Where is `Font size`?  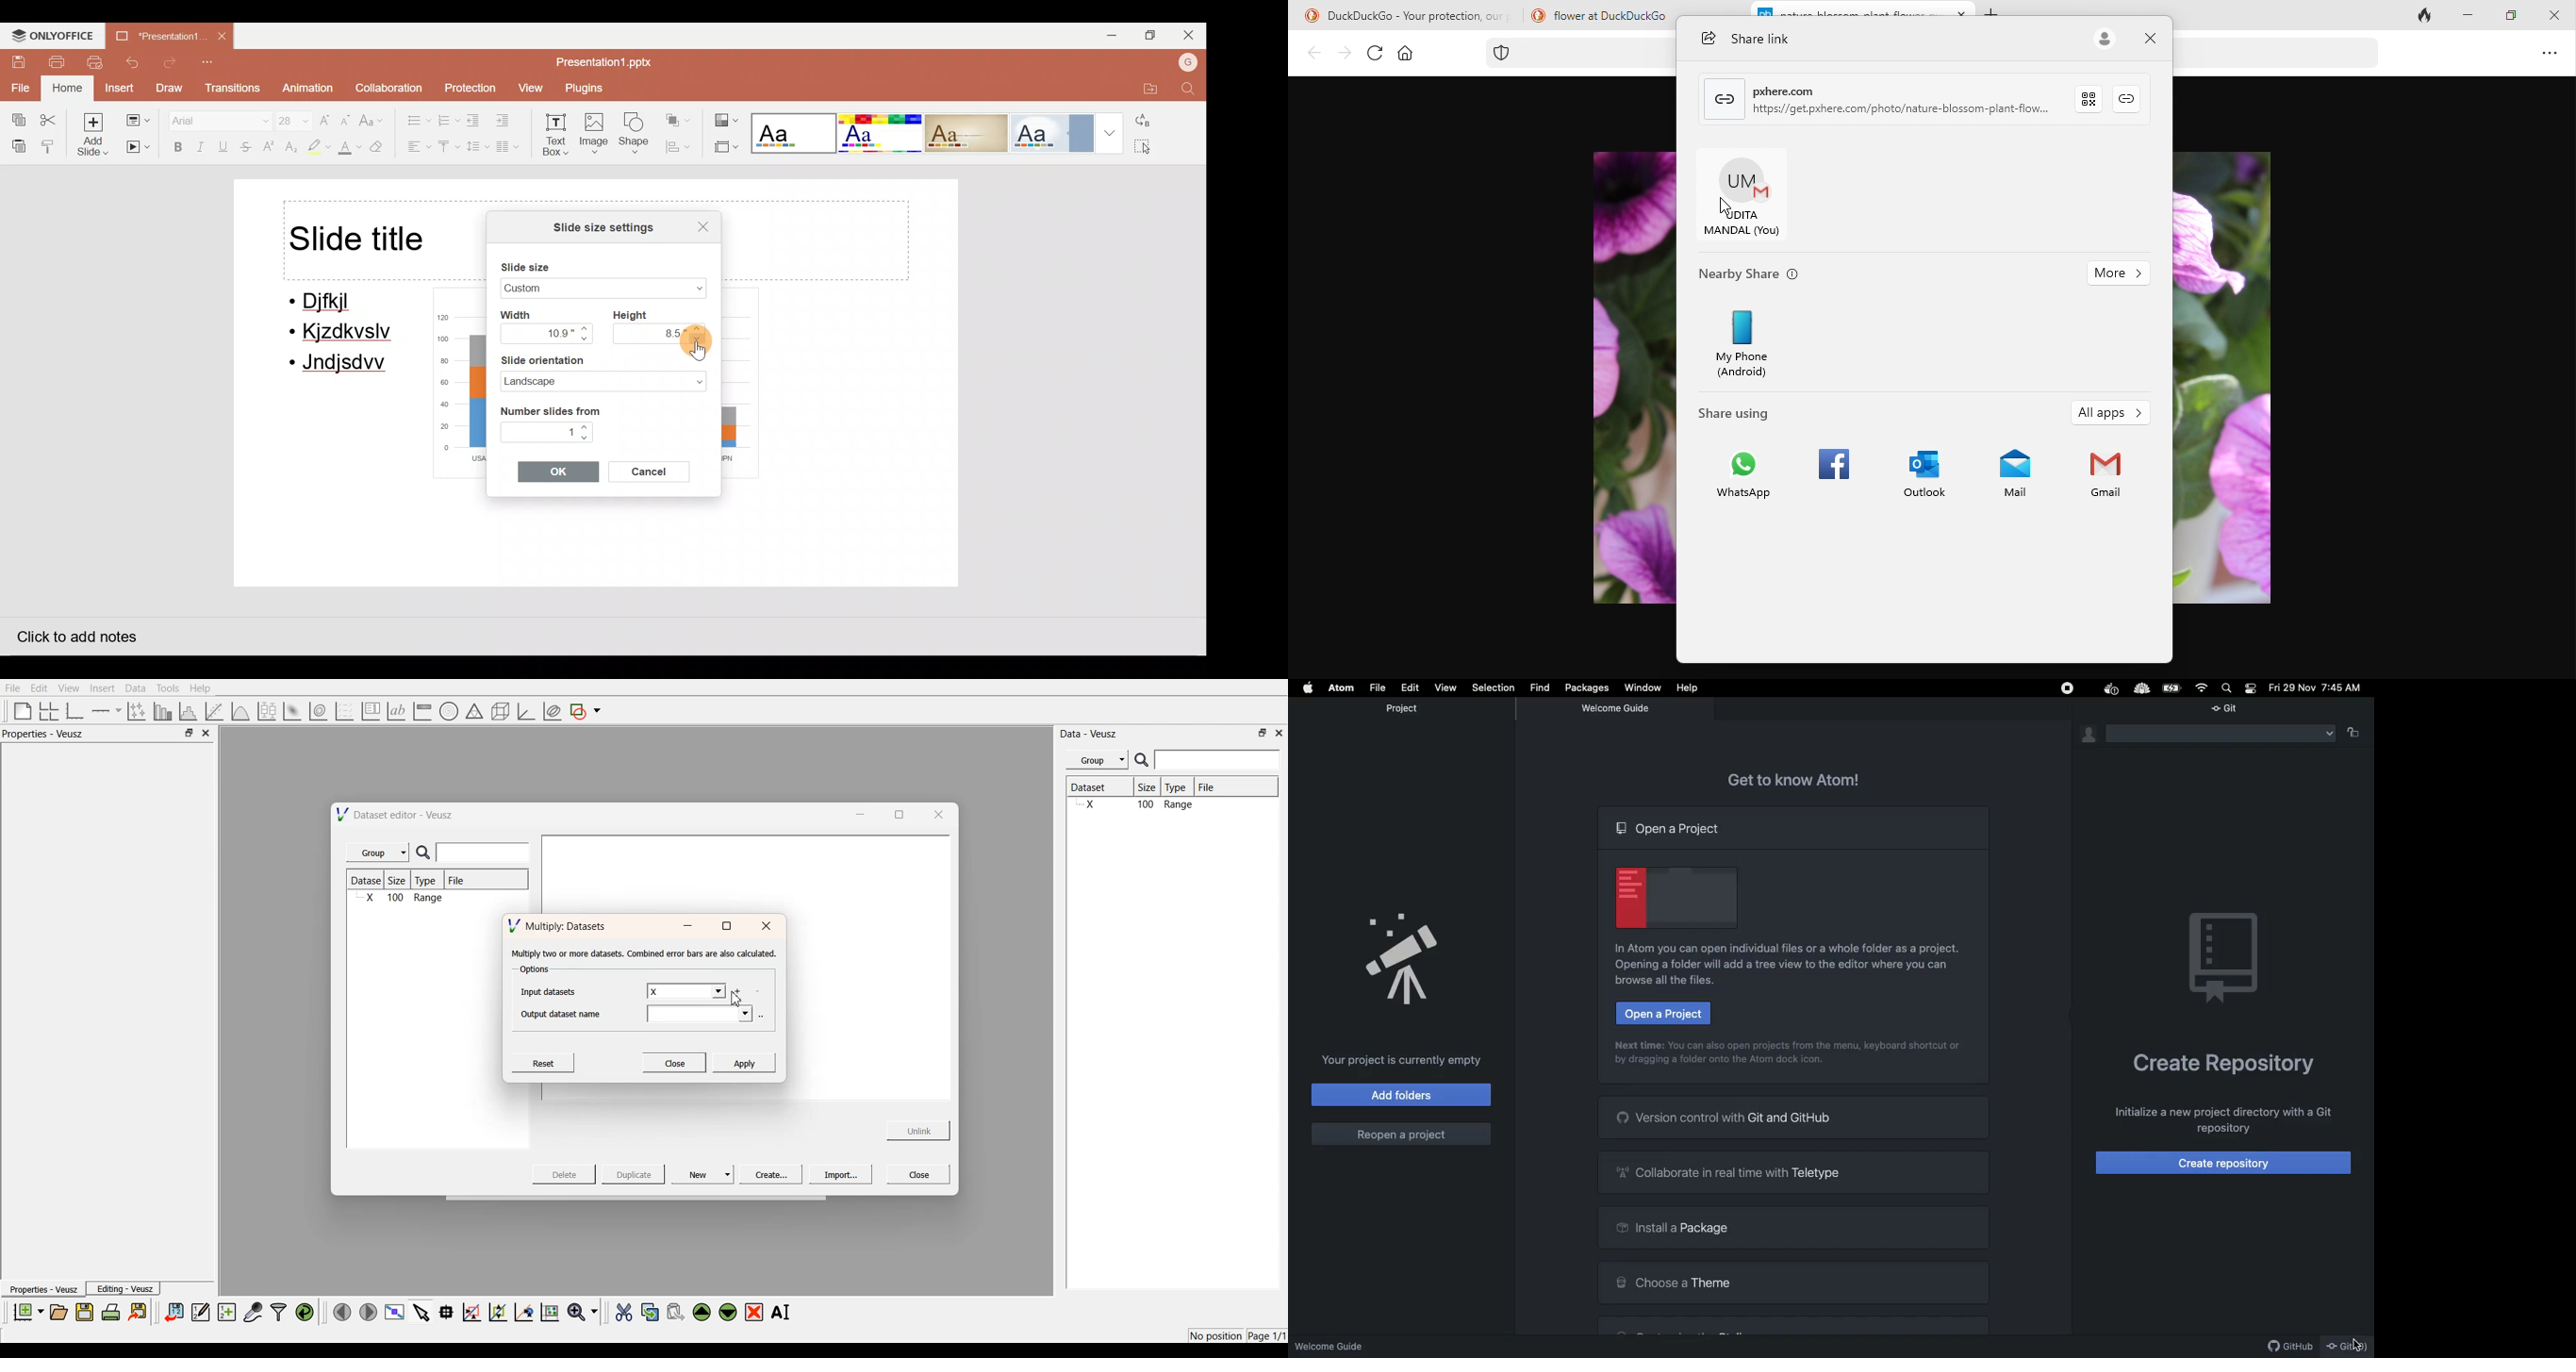 Font size is located at coordinates (287, 118).